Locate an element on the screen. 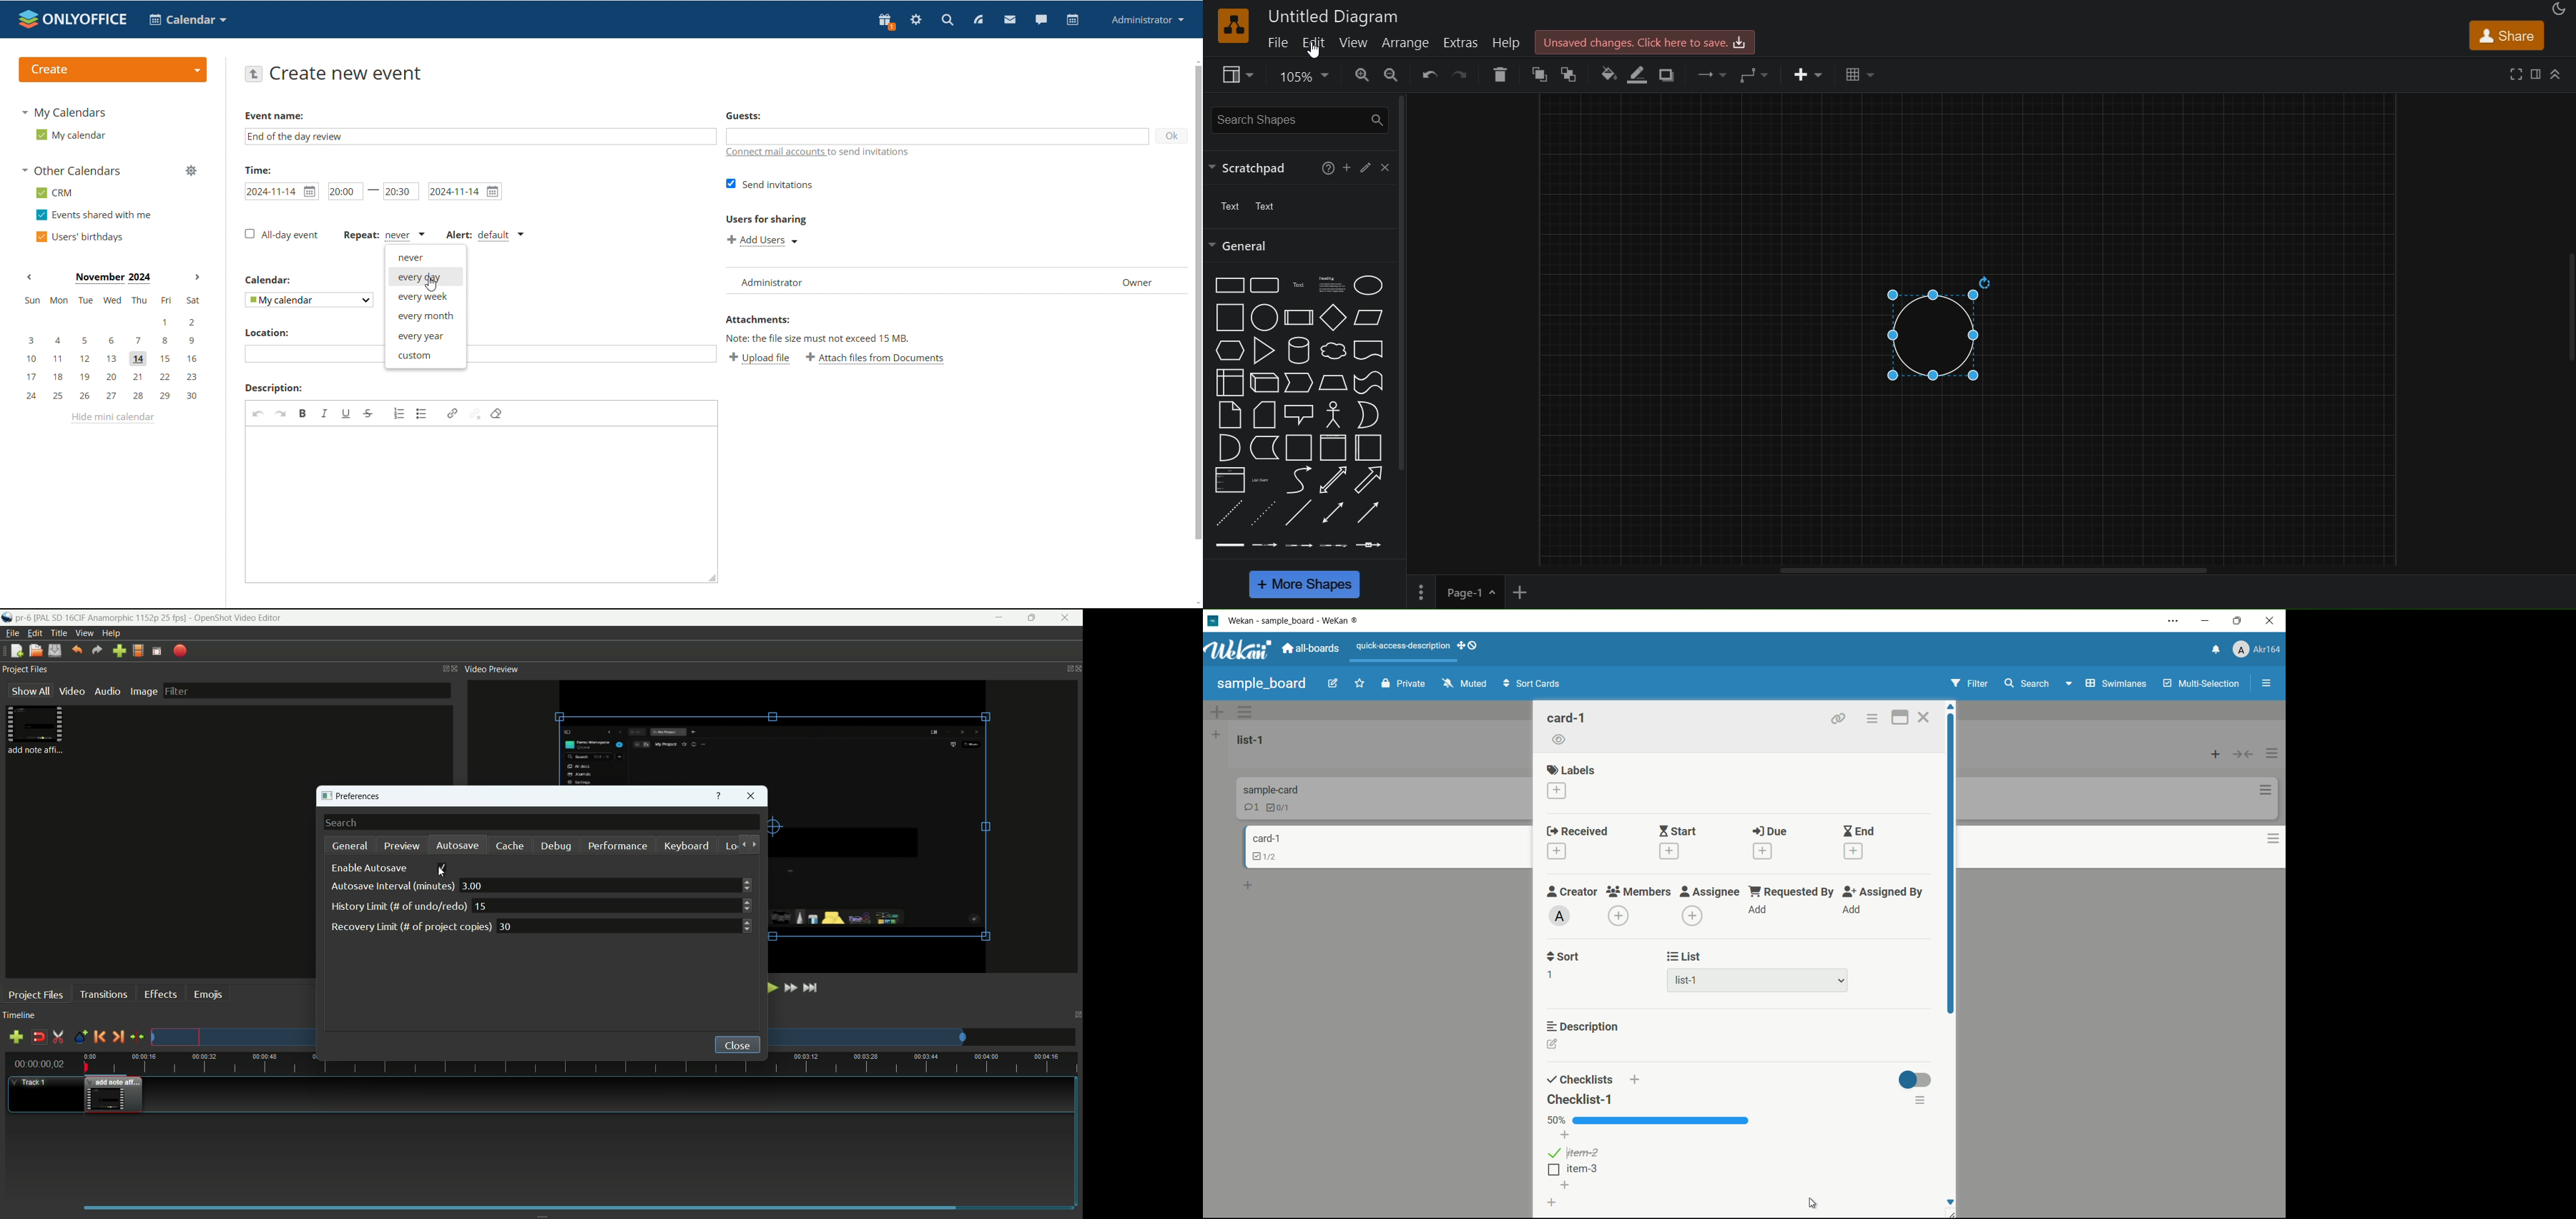 The image size is (2576, 1232). card actions is located at coordinates (2261, 790).